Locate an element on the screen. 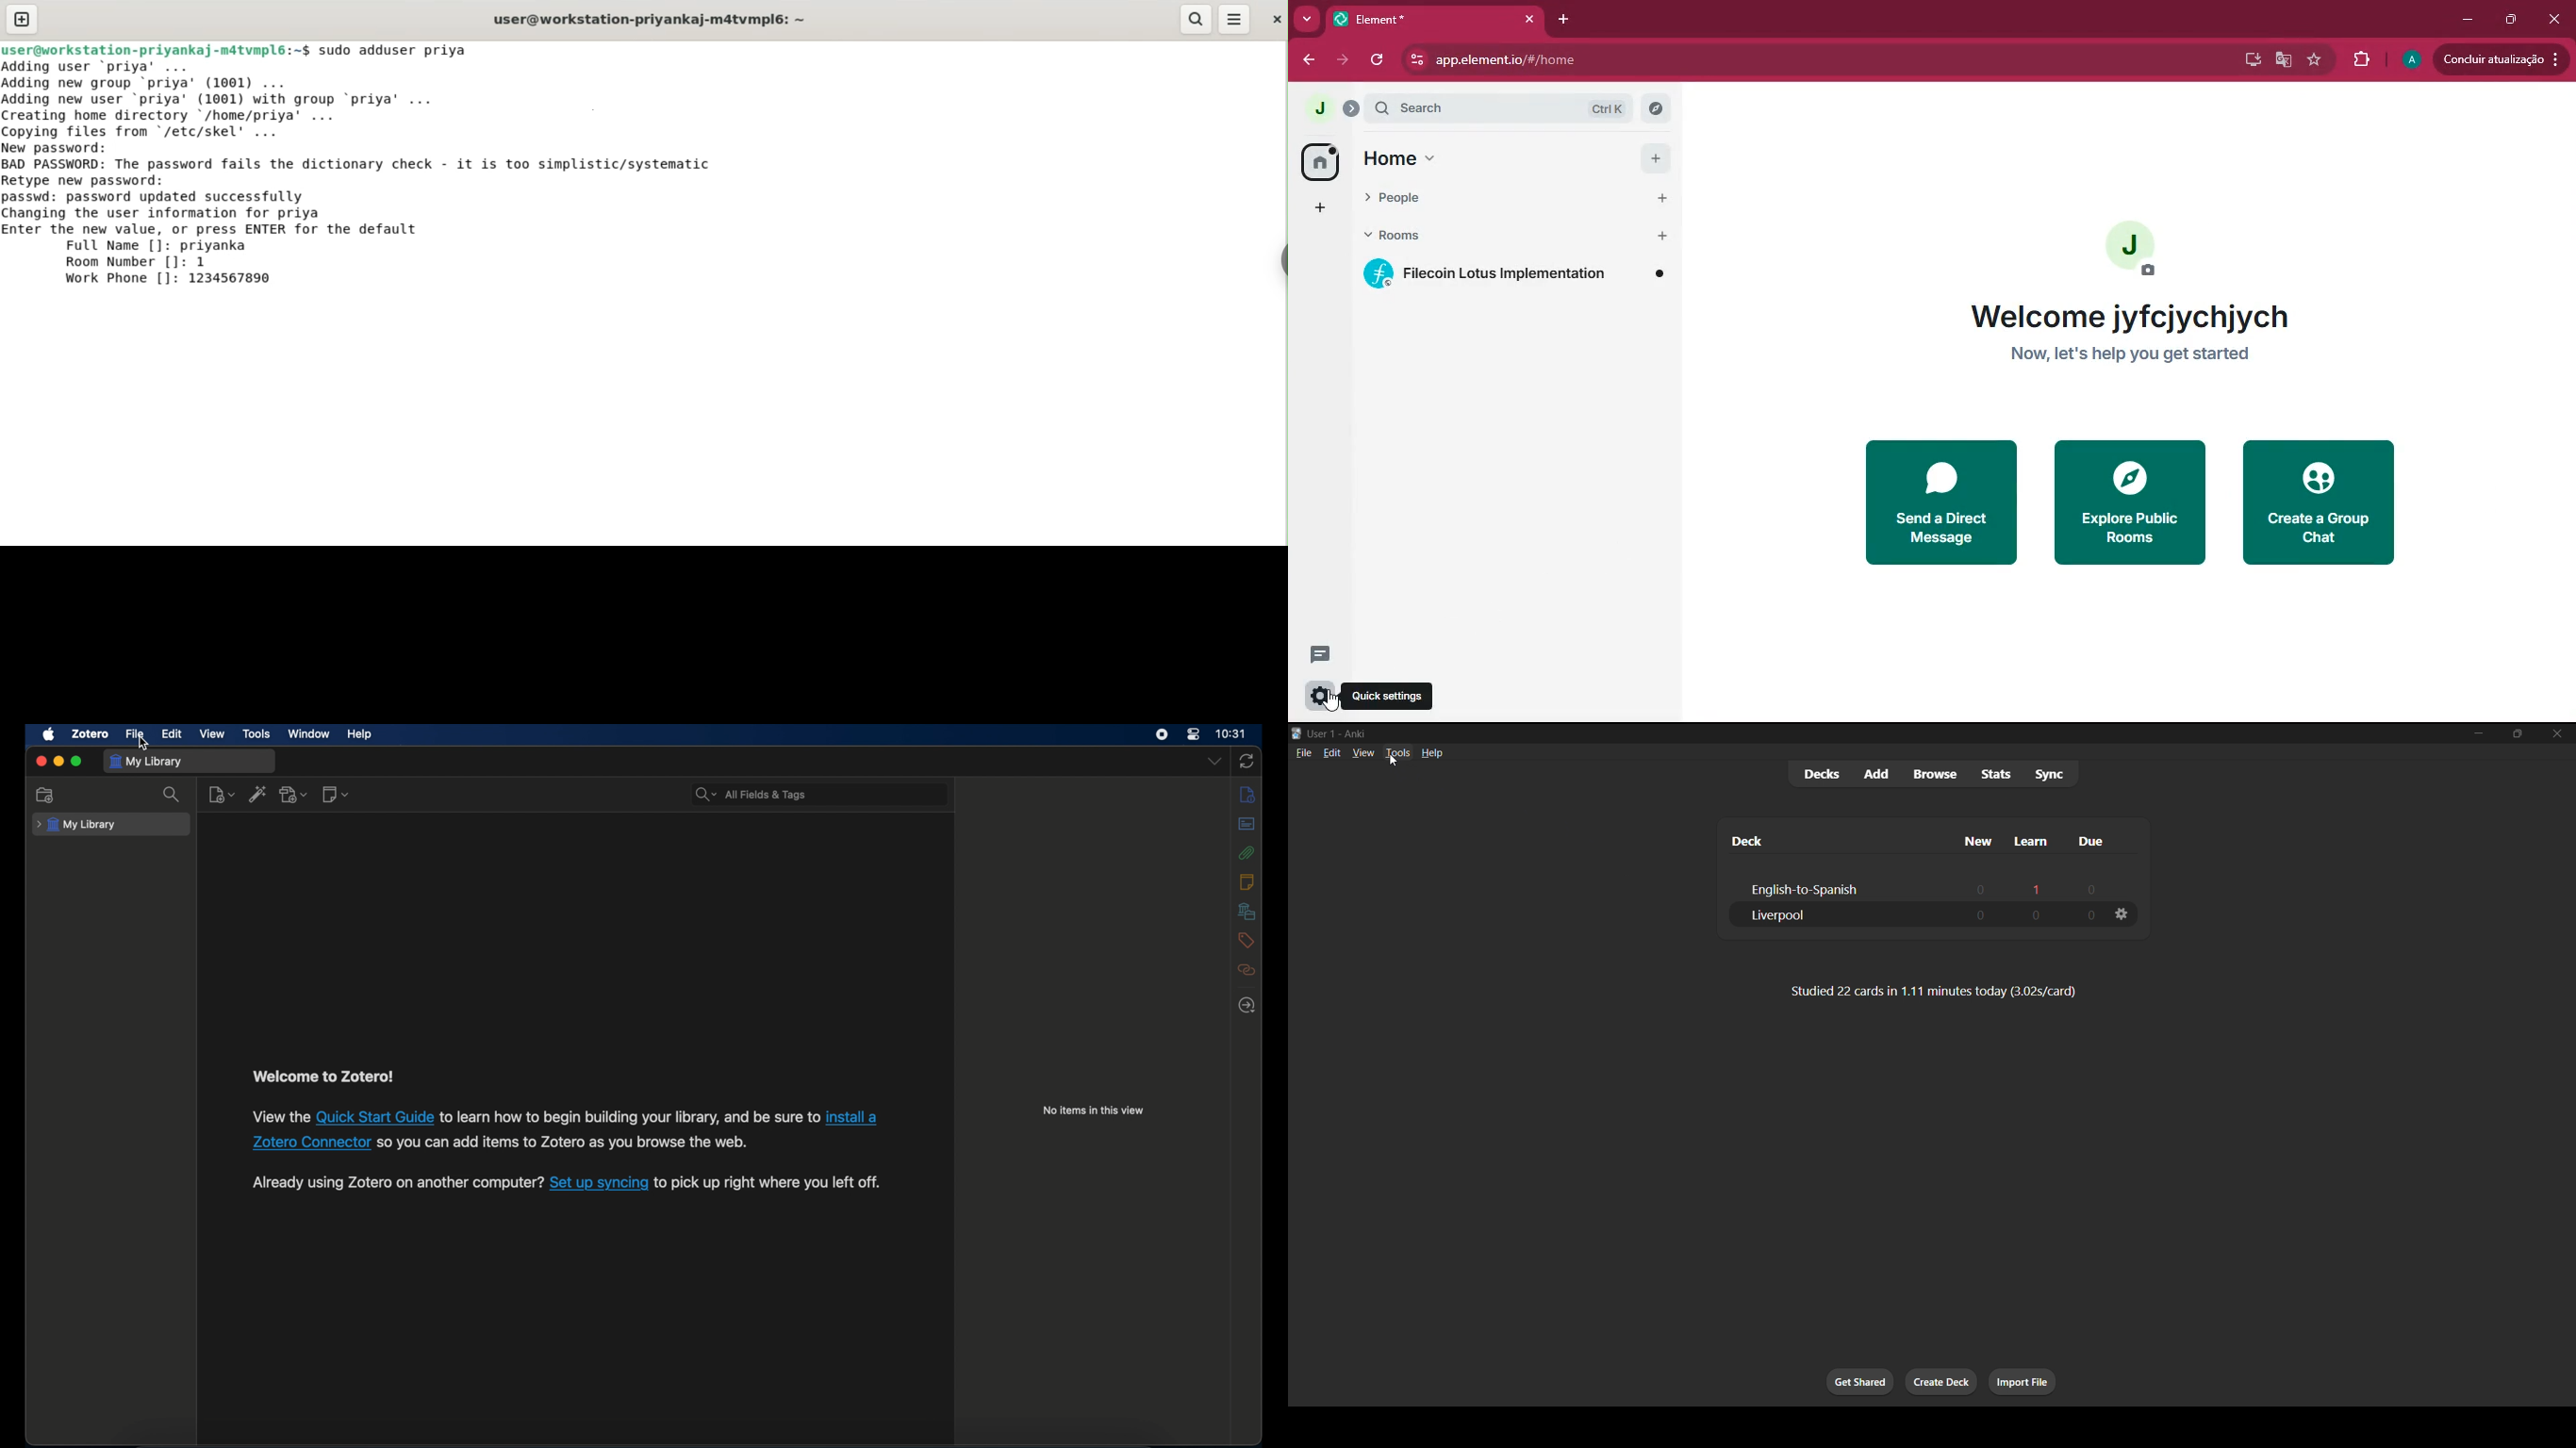 The image size is (2576, 1456). related is located at coordinates (1248, 970).